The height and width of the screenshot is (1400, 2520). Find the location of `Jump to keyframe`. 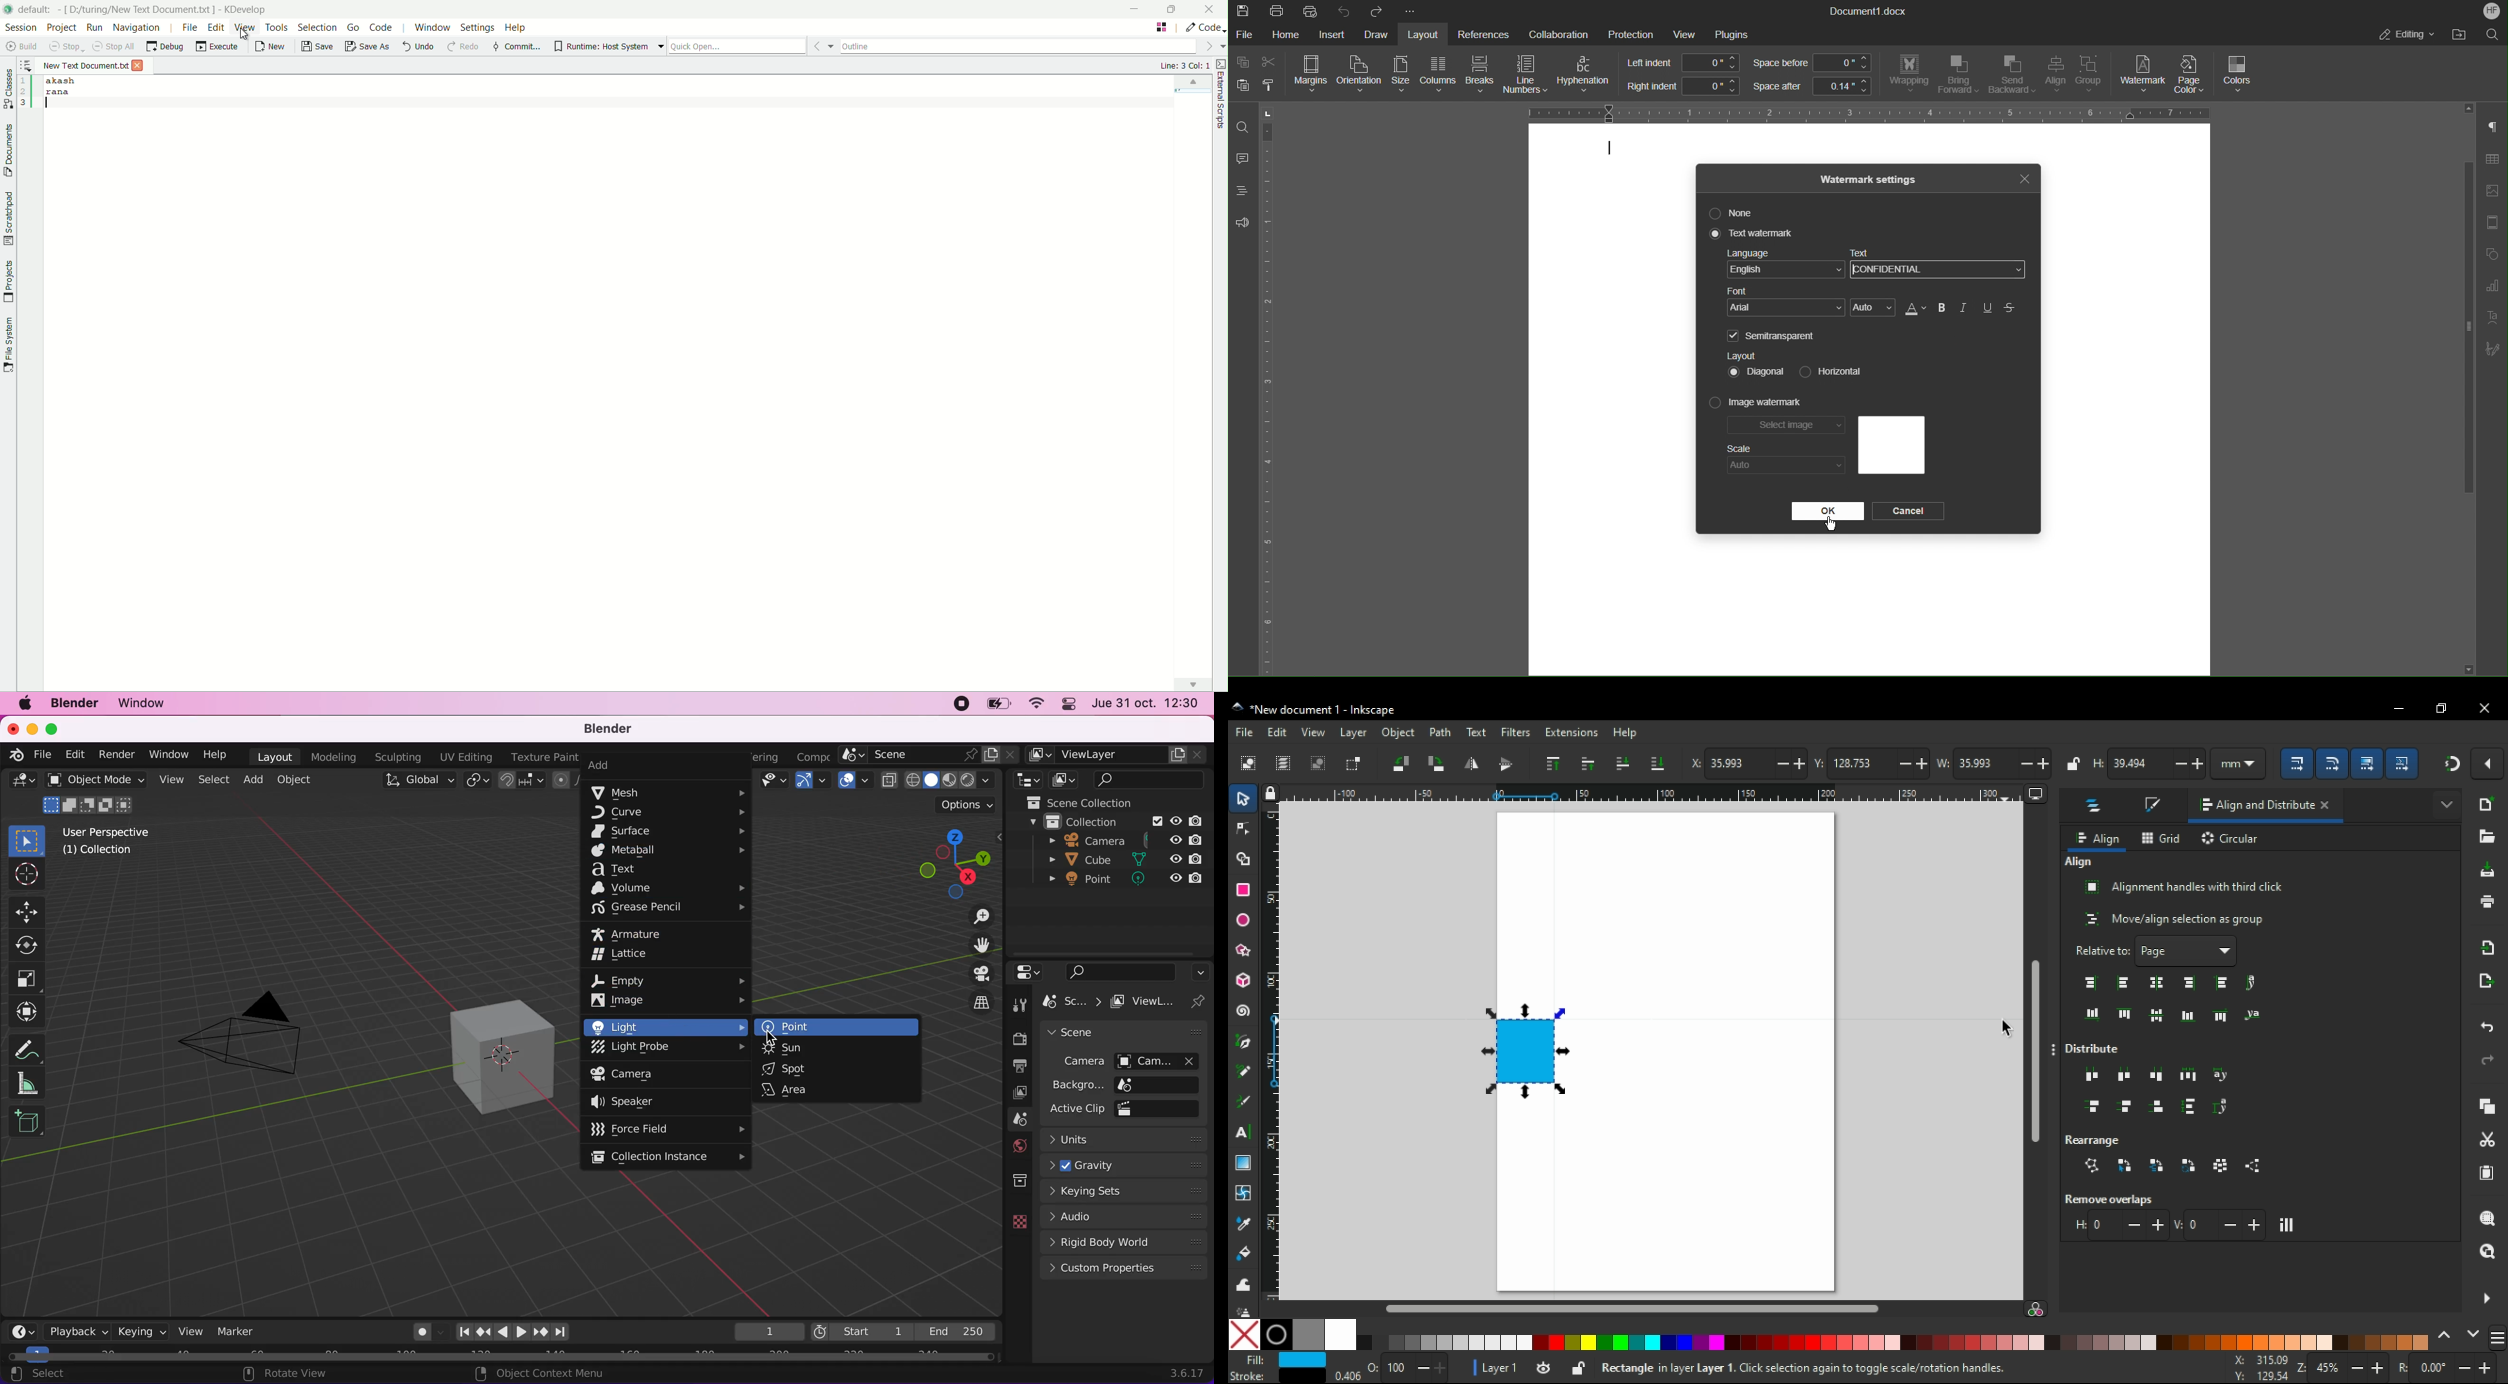

Jump to keyframe is located at coordinates (542, 1333).